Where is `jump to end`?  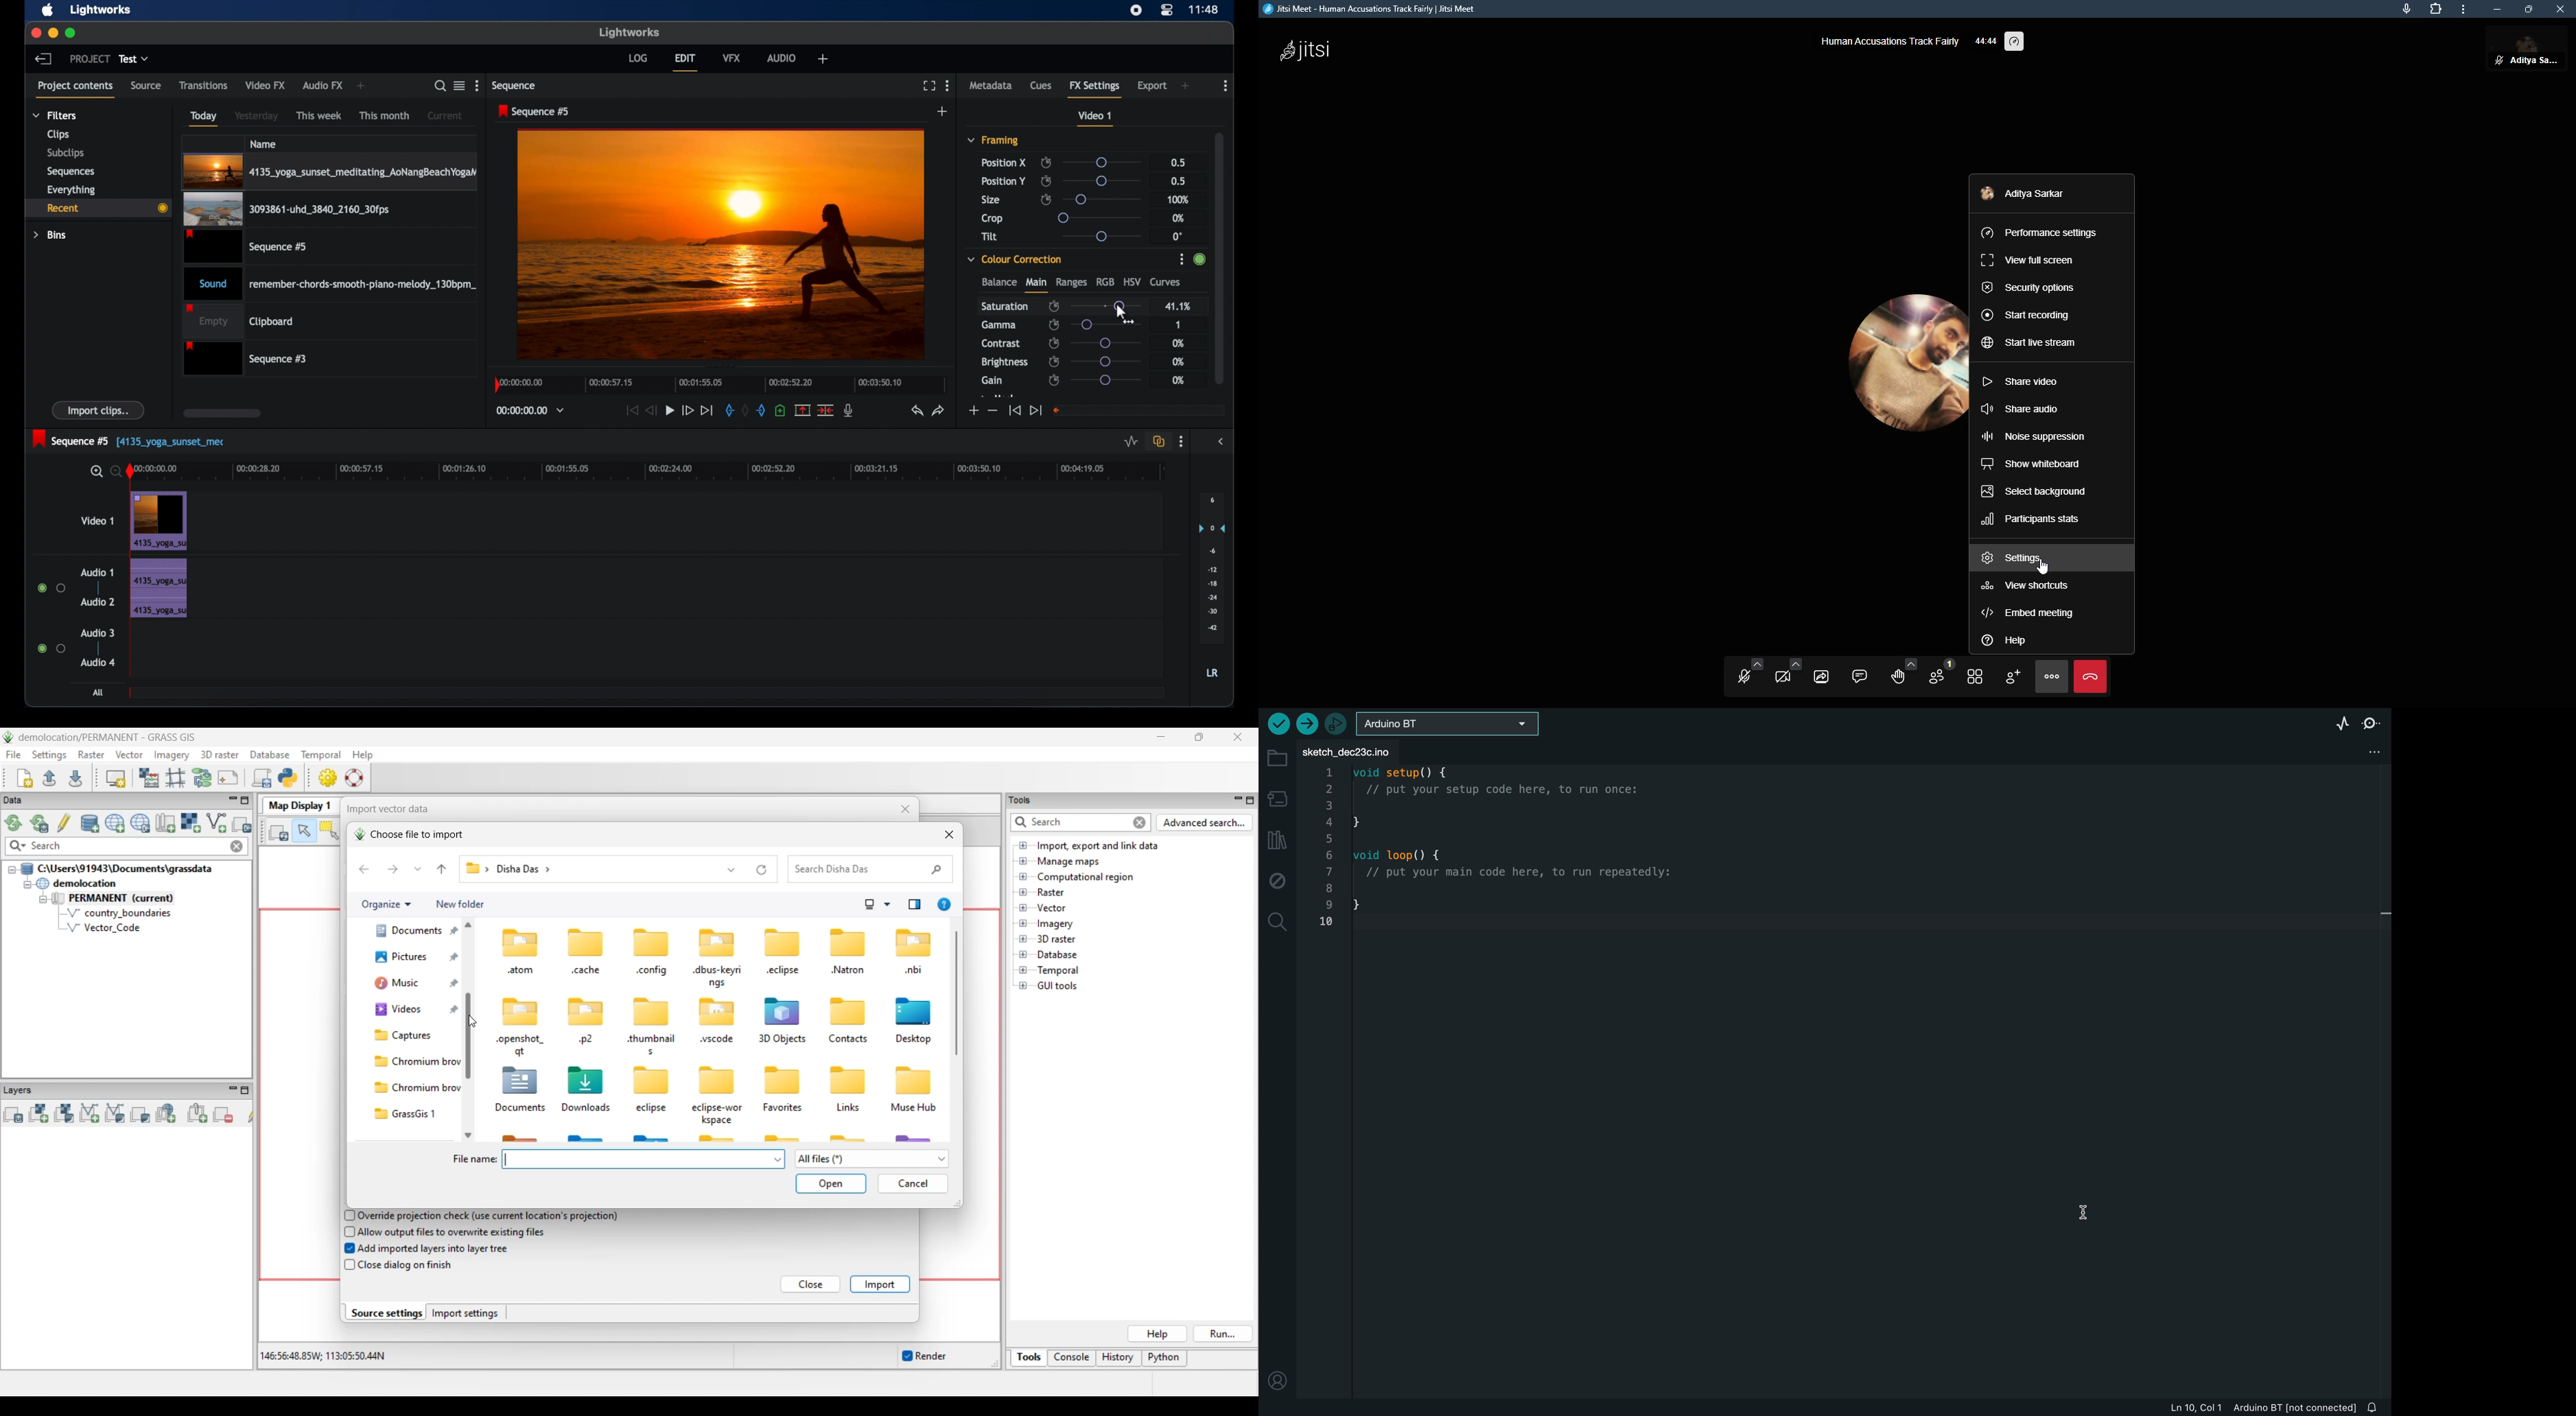
jump to end is located at coordinates (708, 410).